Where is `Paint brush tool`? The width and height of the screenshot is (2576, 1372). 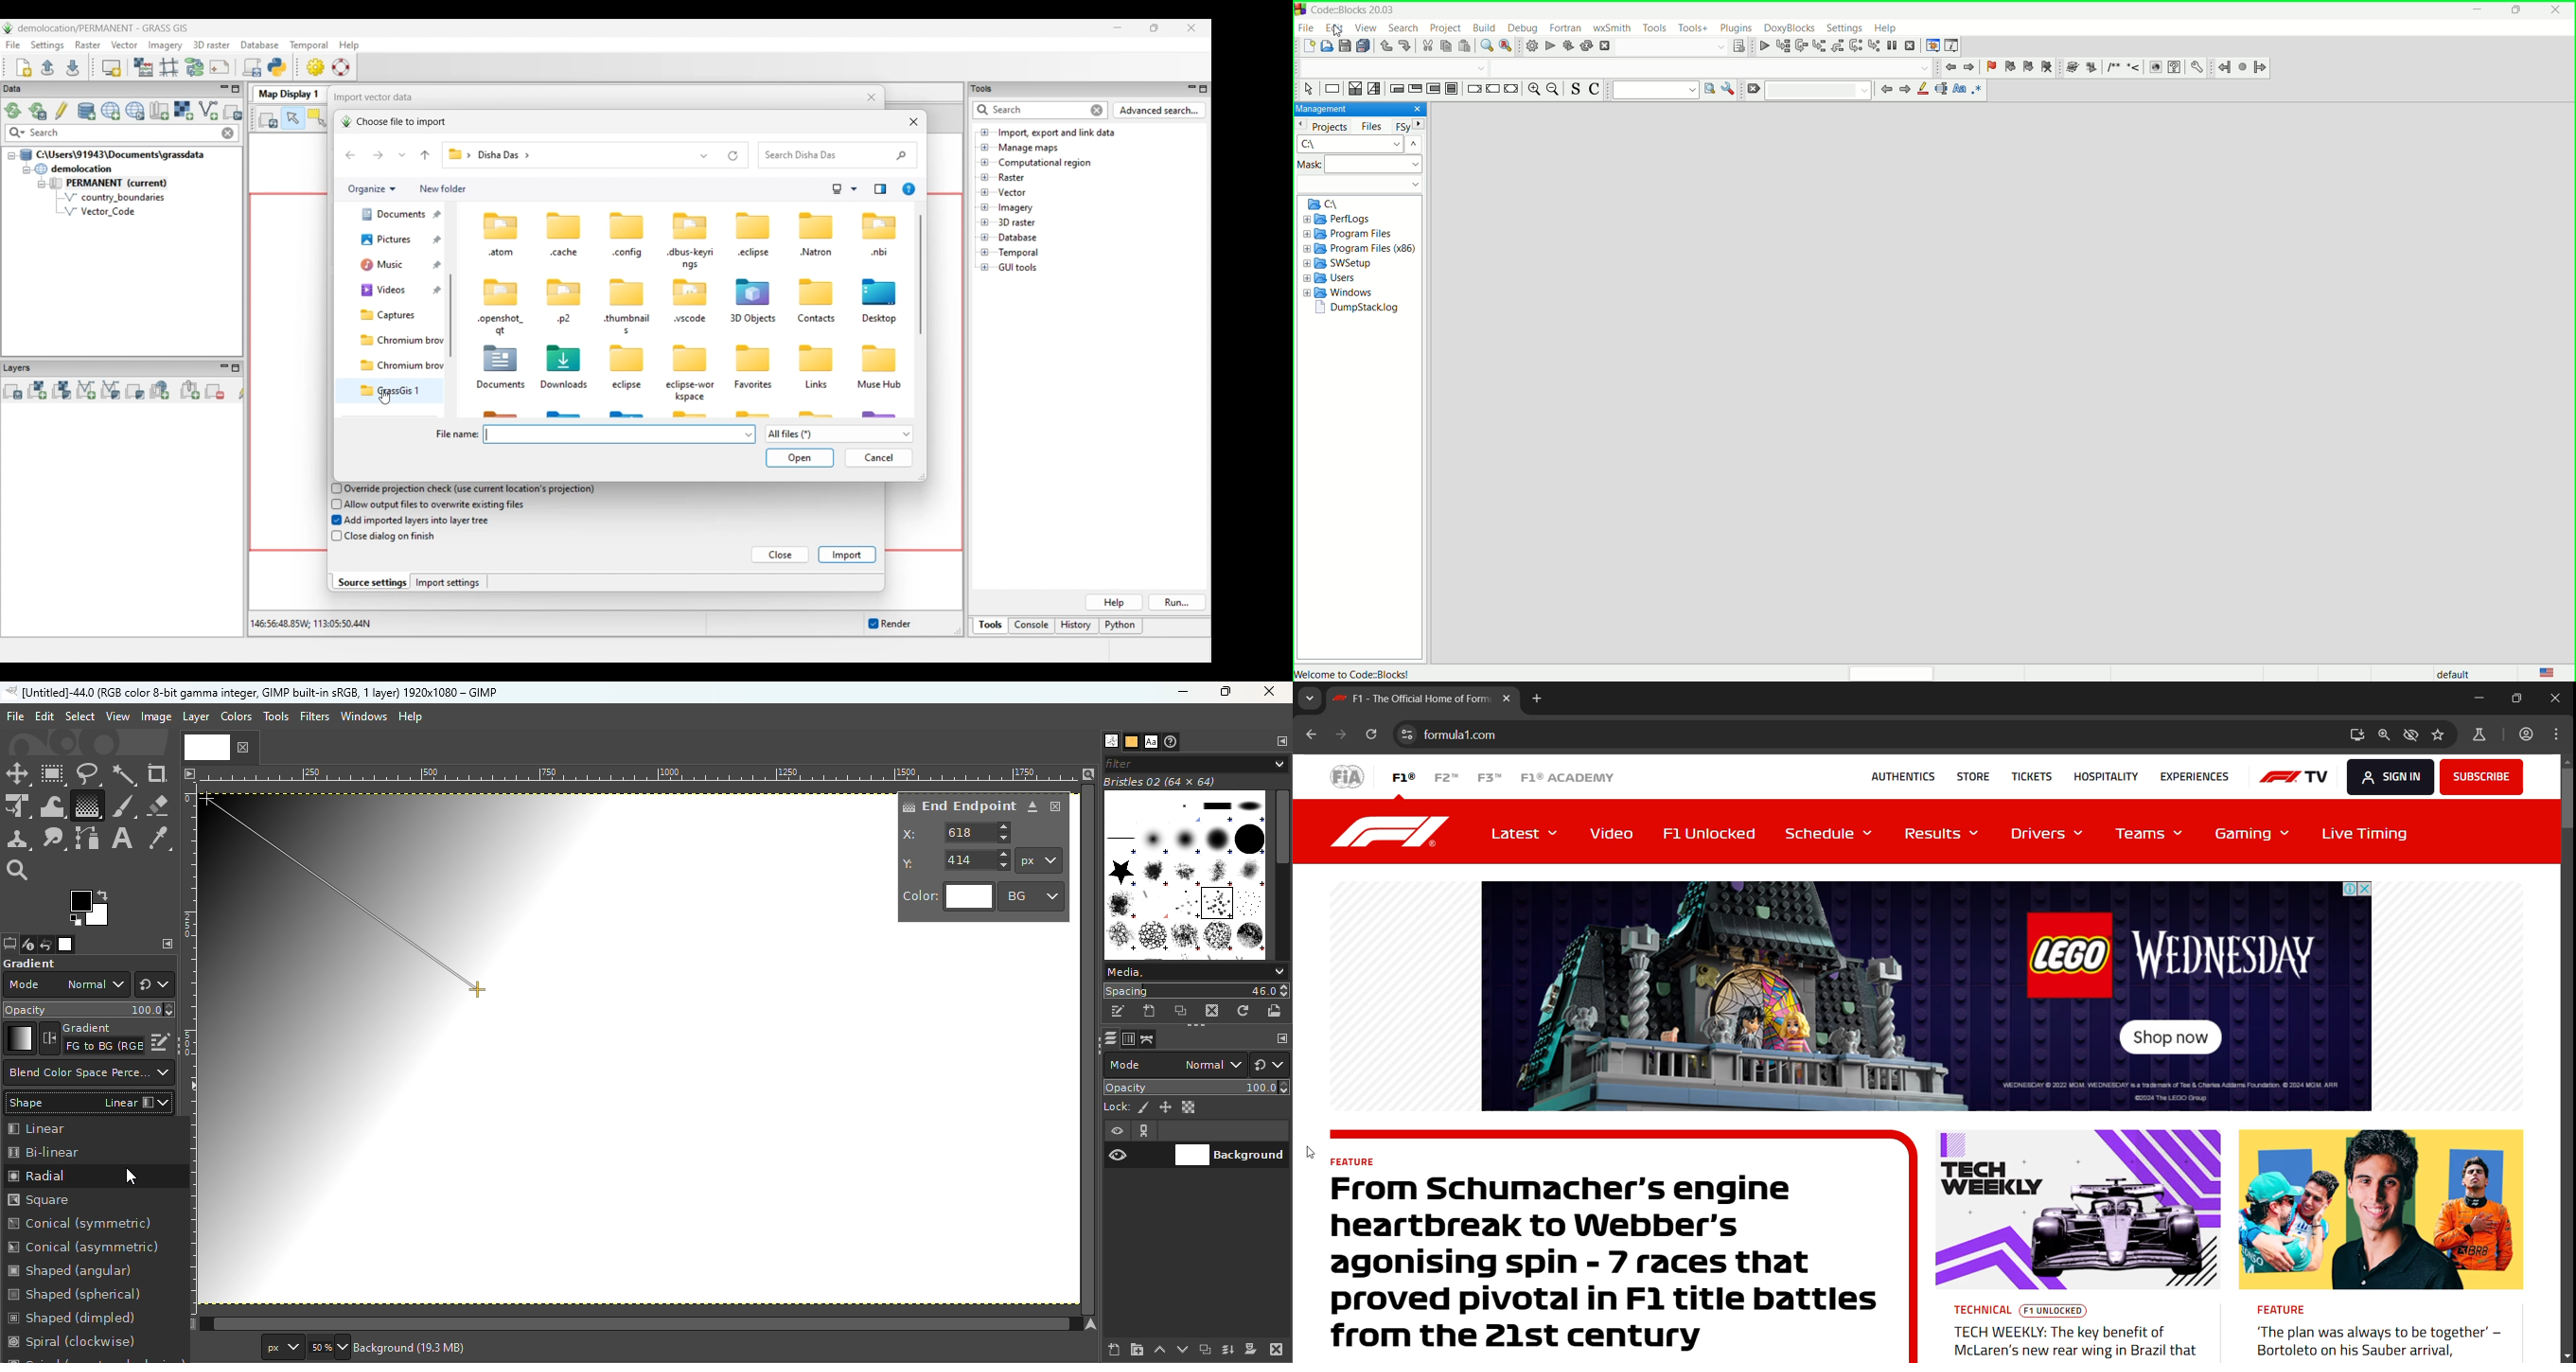 Paint brush tool is located at coordinates (123, 805).